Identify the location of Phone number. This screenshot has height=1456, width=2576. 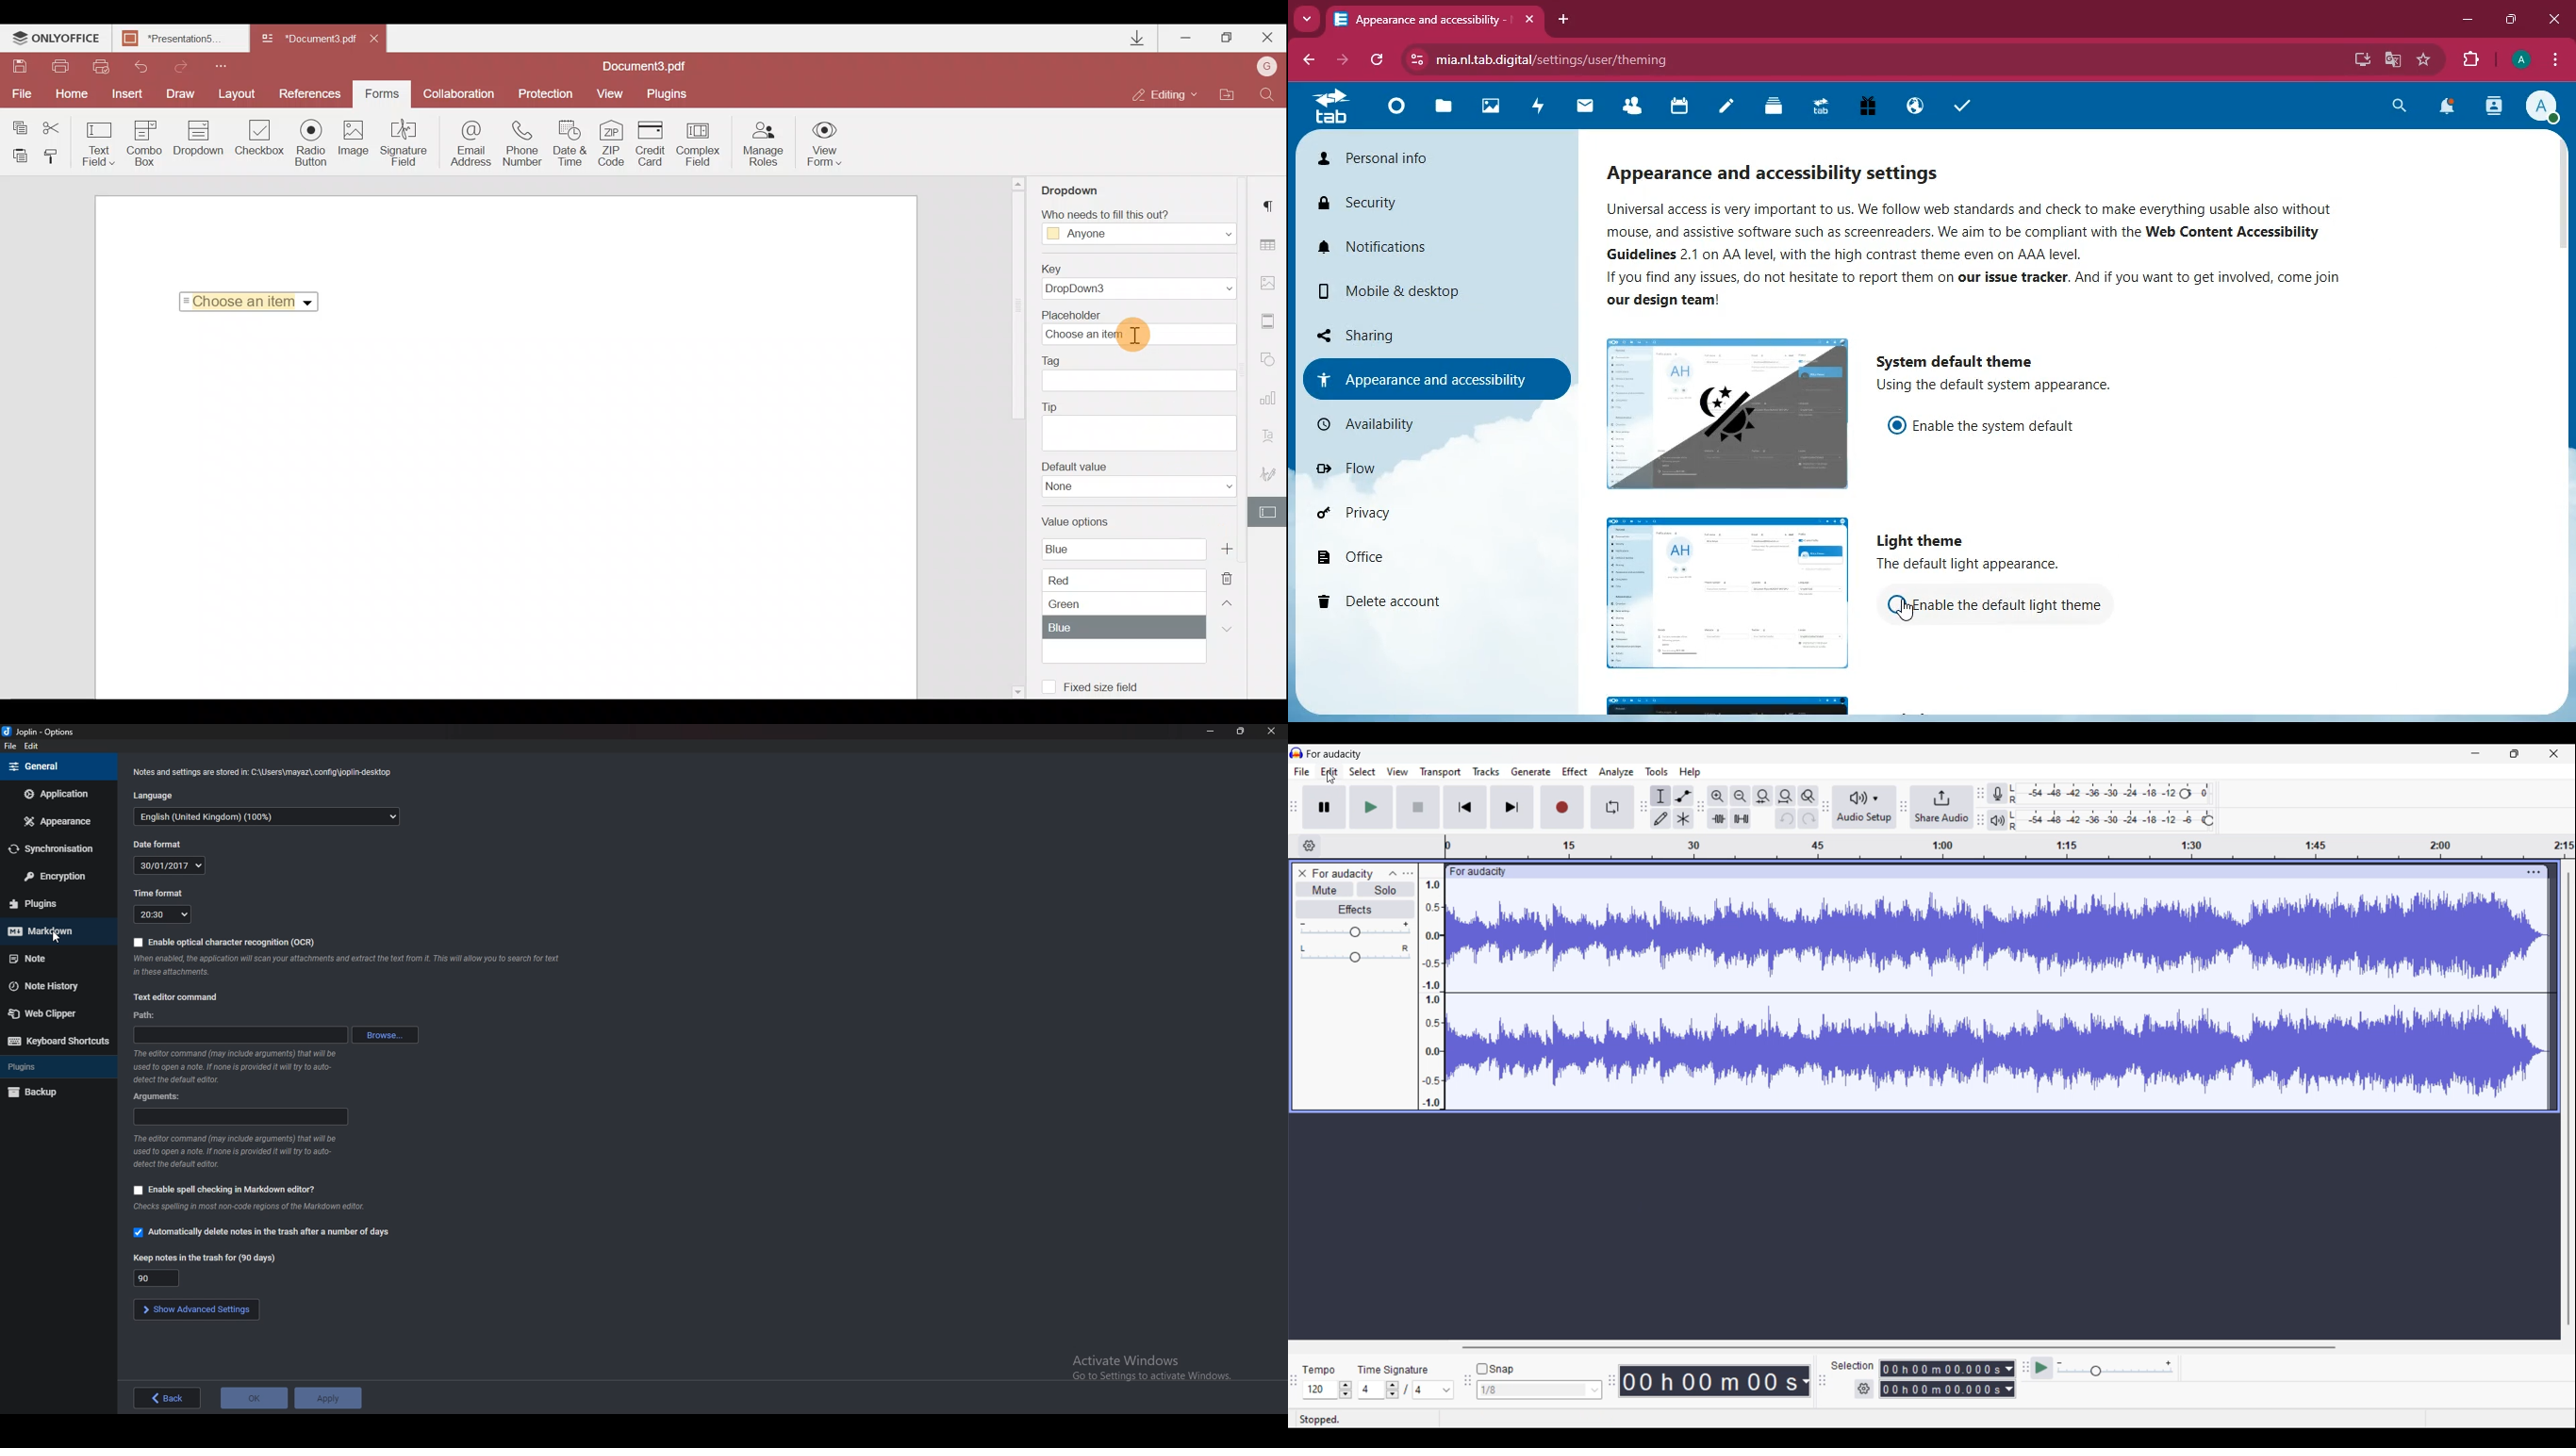
(524, 143).